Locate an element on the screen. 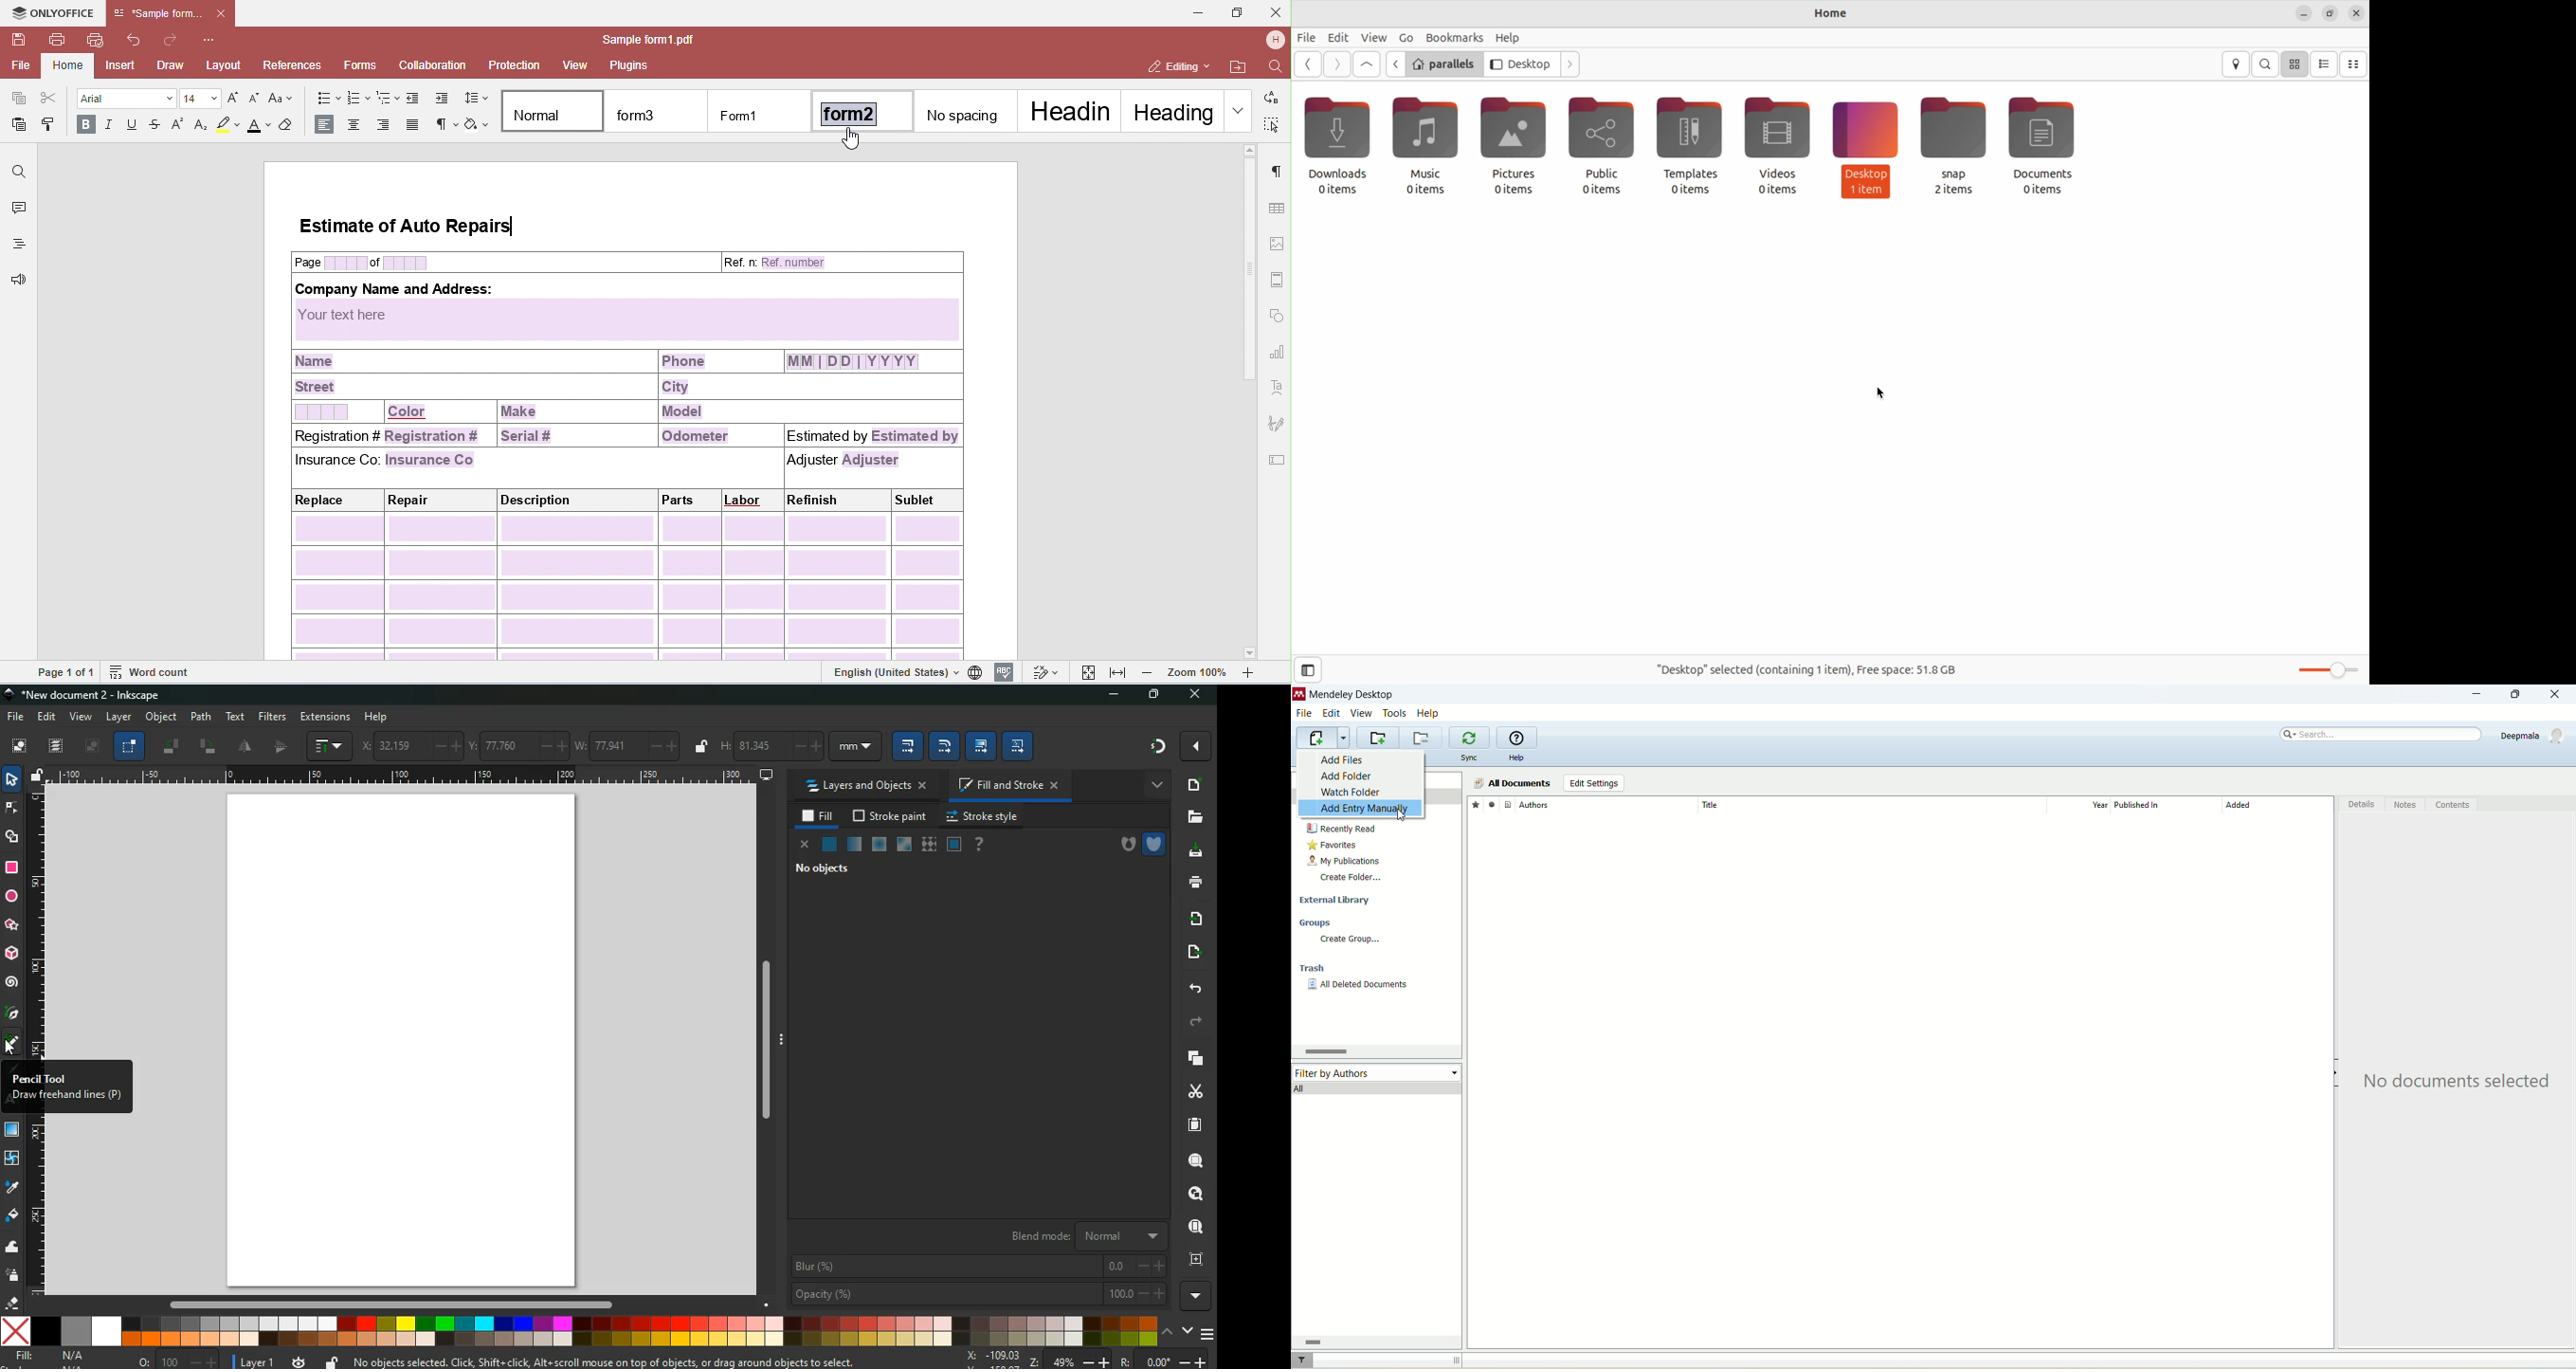 This screenshot has width=2576, height=1372. edit is located at coordinates (48, 716).